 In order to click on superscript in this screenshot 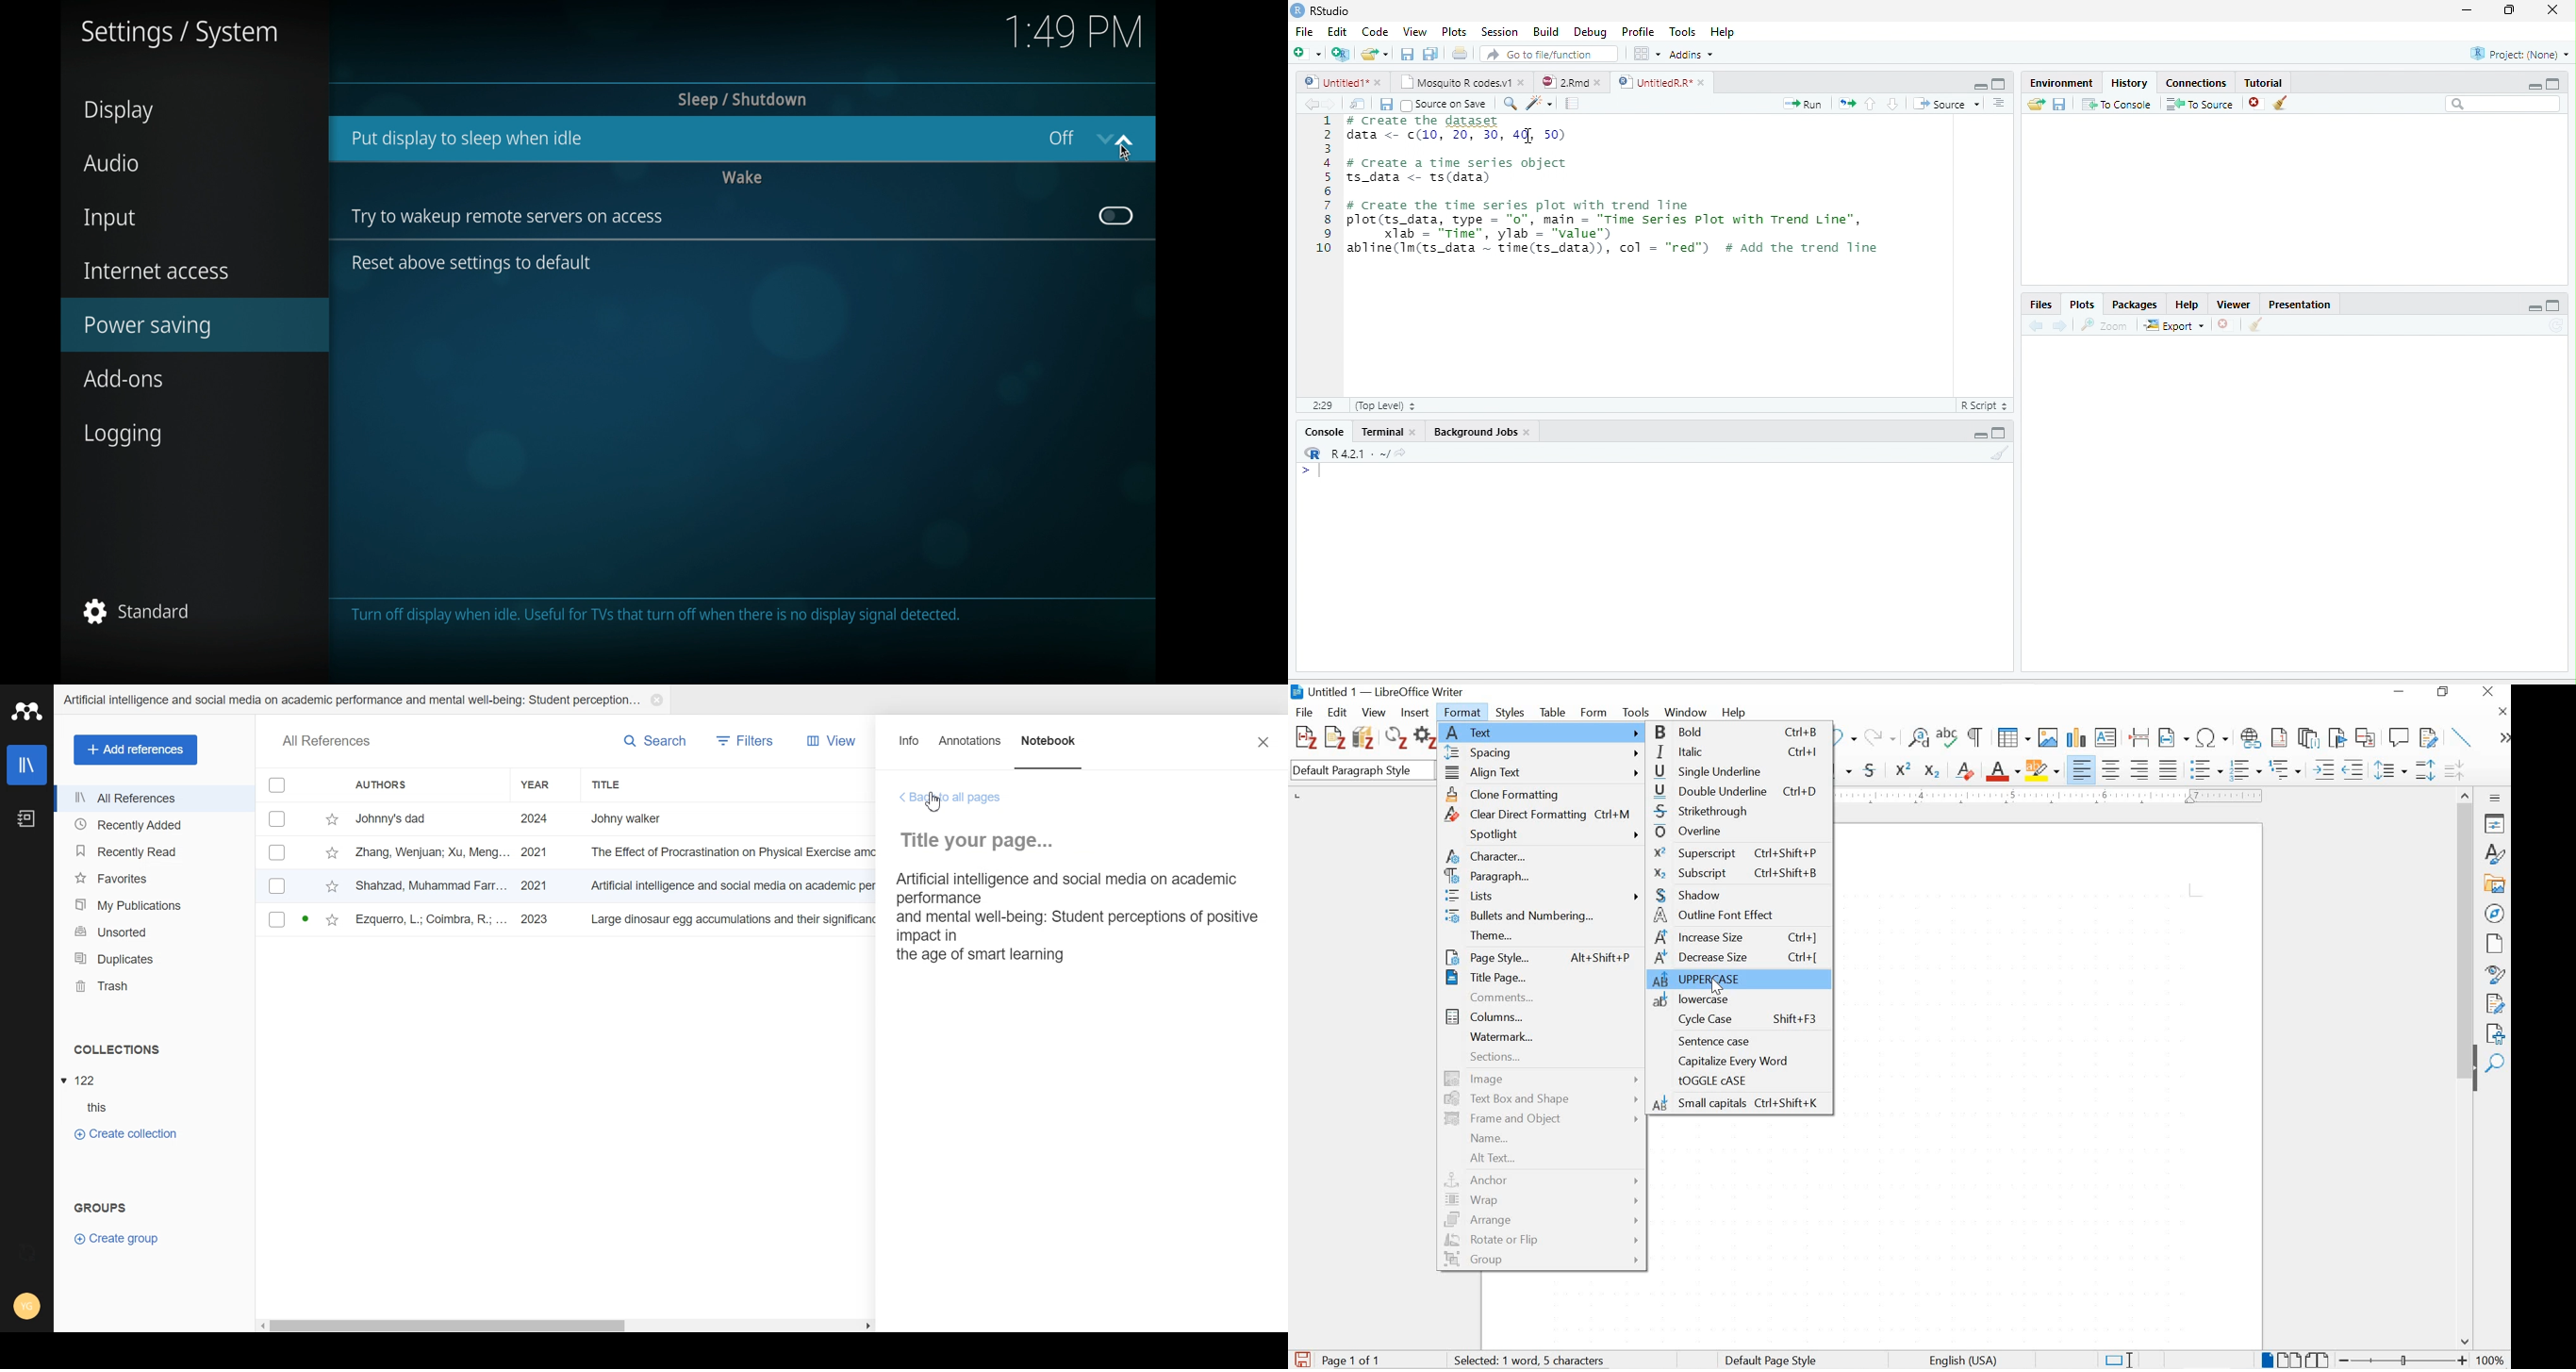, I will do `click(1905, 769)`.